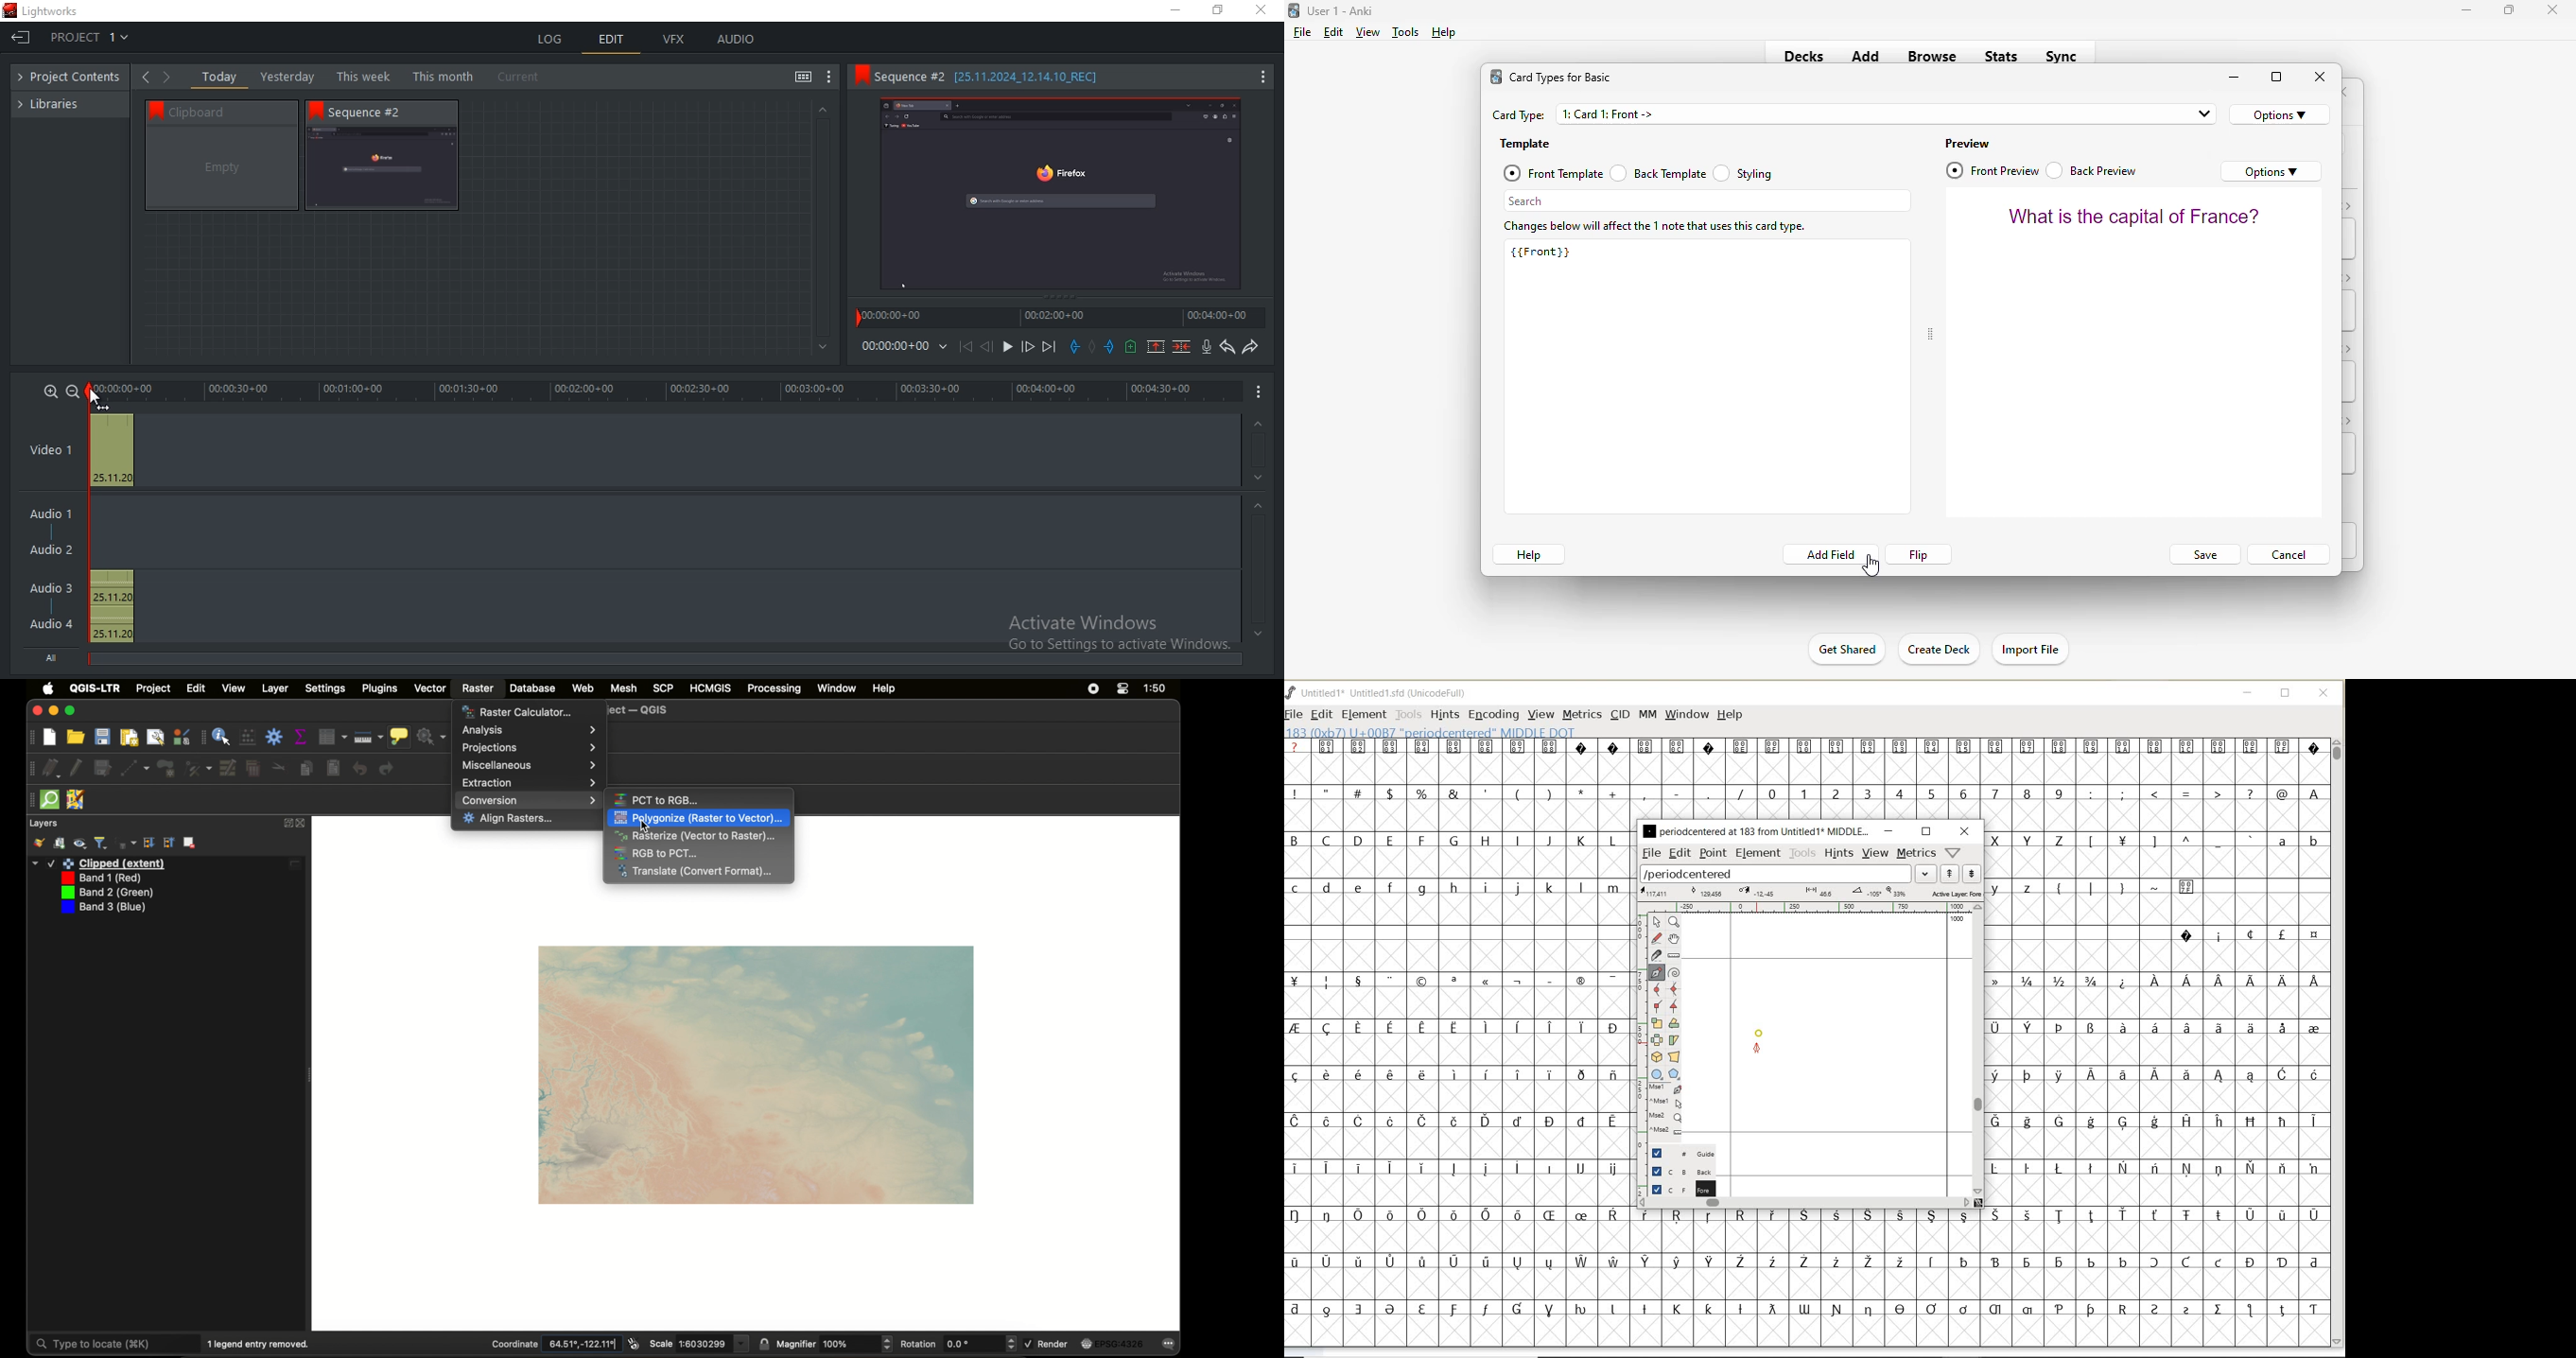 The width and height of the screenshot is (2576, 1372). Describe the element at coordinates (2289, 553) in the screenshot. I see `cancel` at that location.